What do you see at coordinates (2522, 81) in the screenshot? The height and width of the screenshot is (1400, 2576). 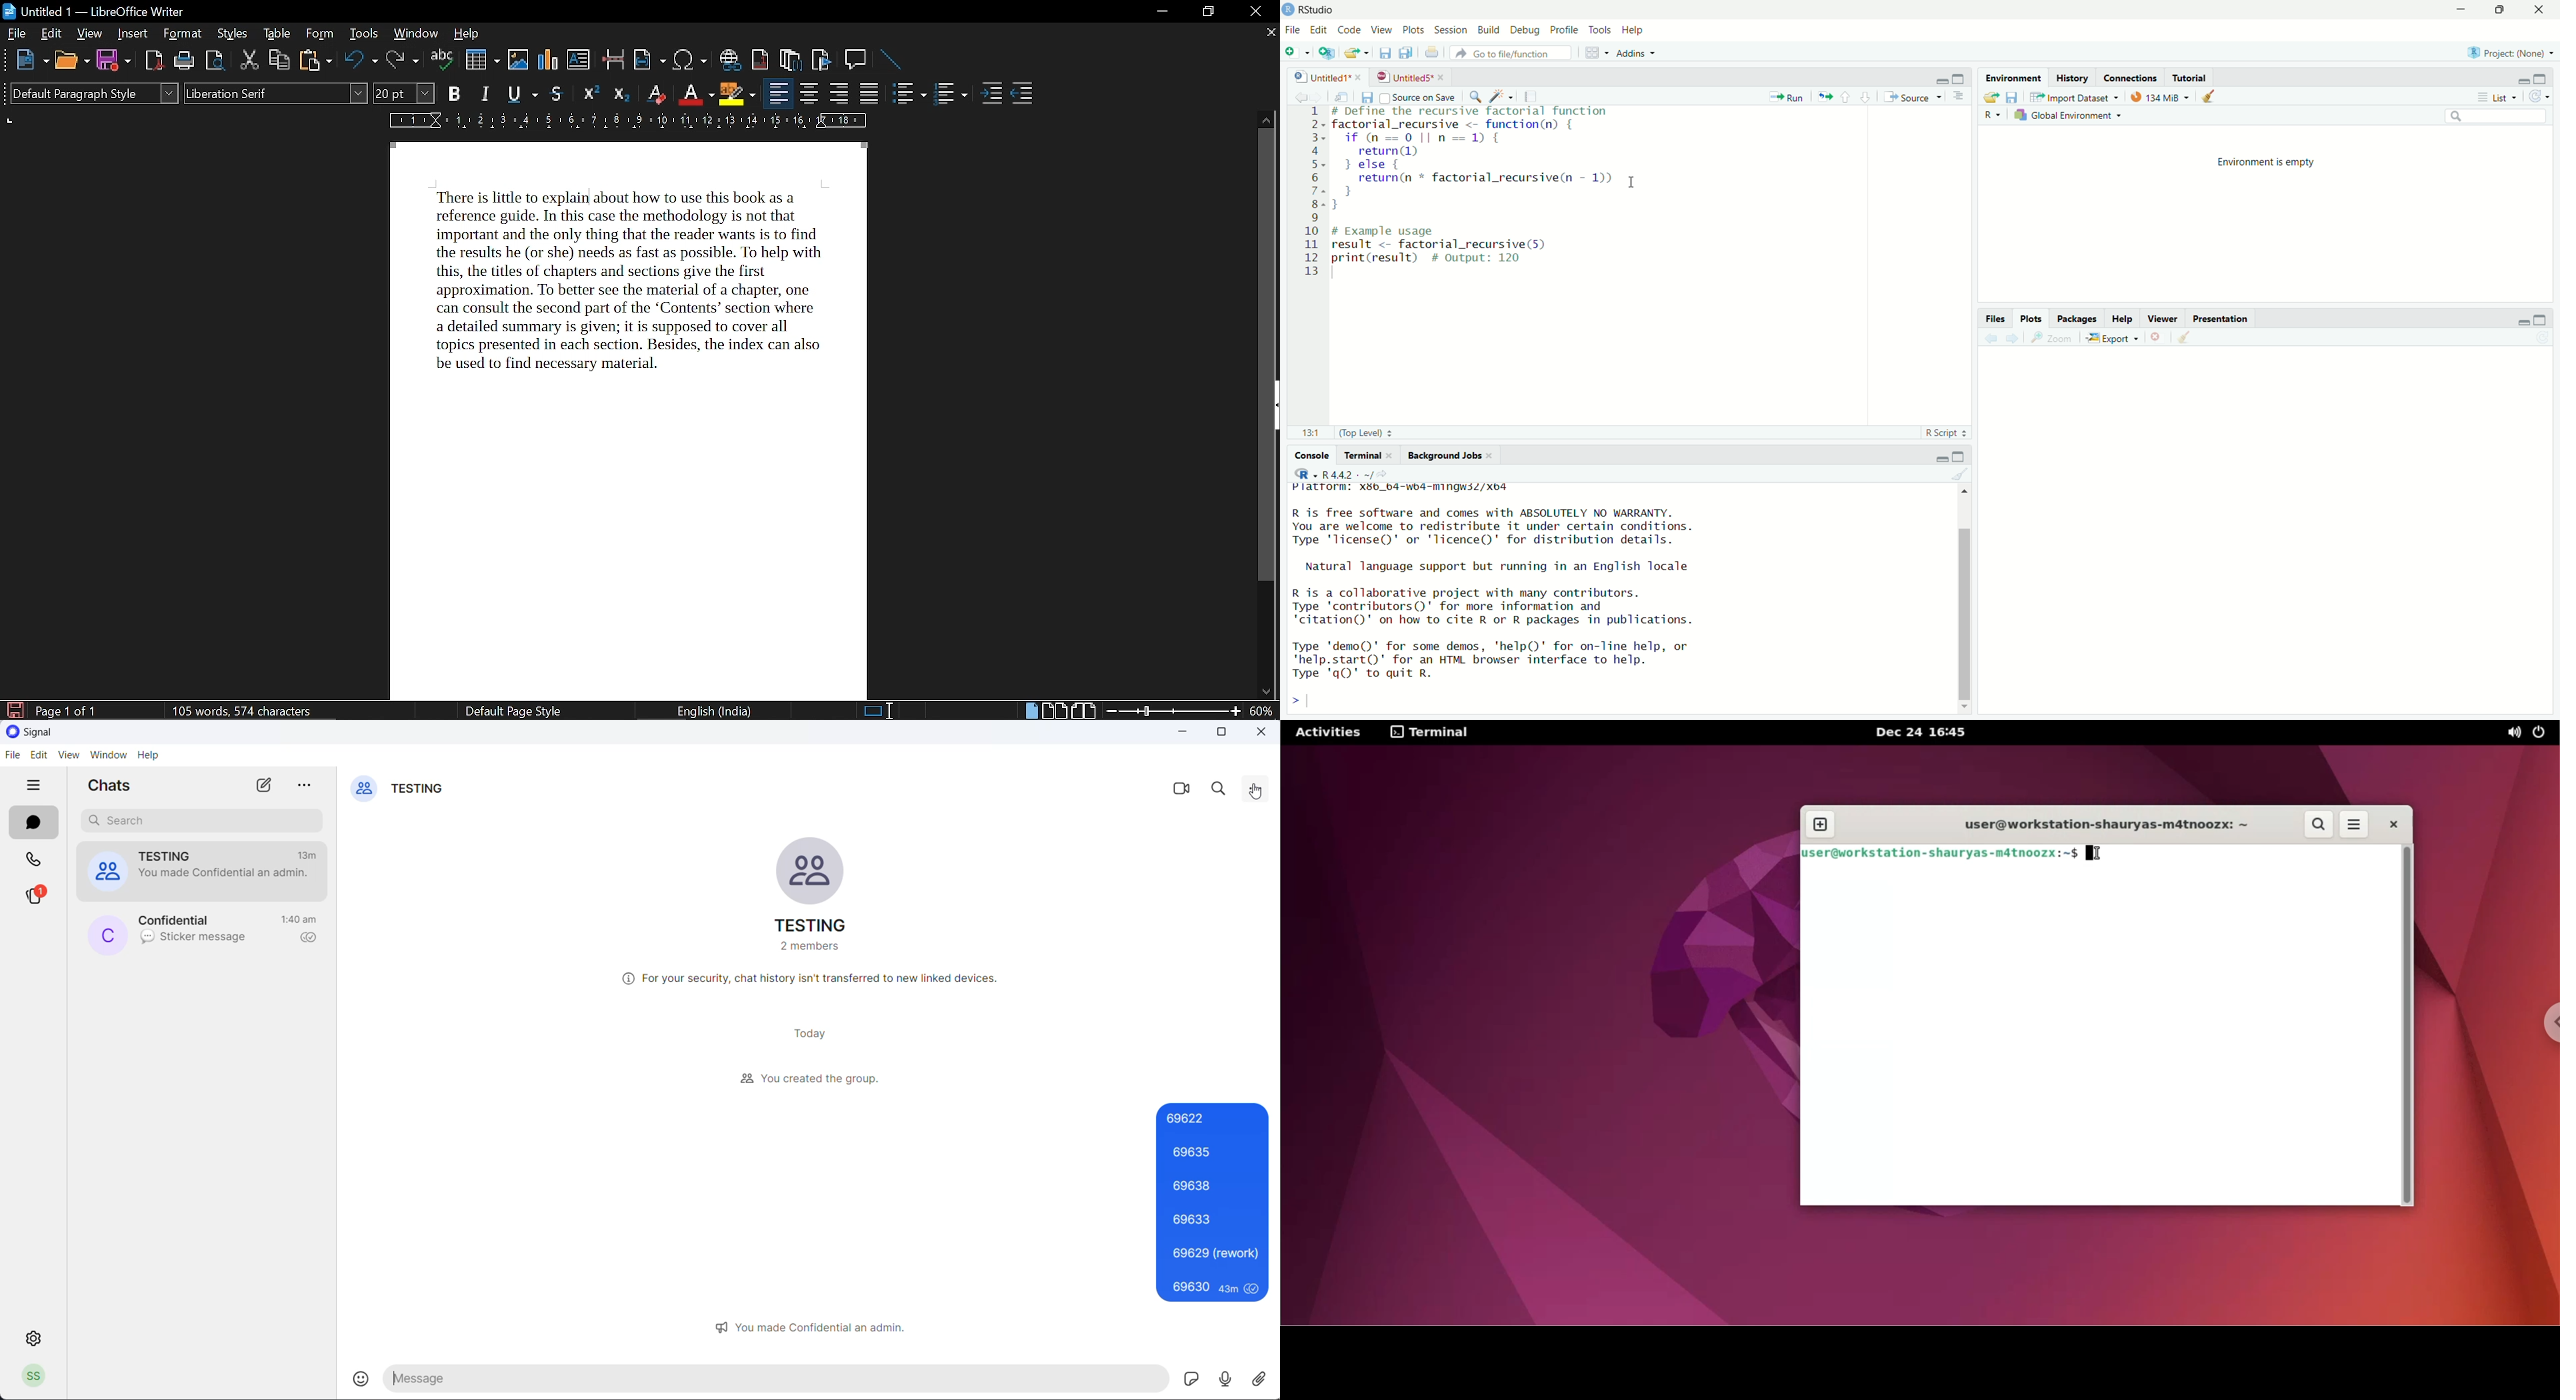 I see `Minimize` at bounding box center [2522, 81].